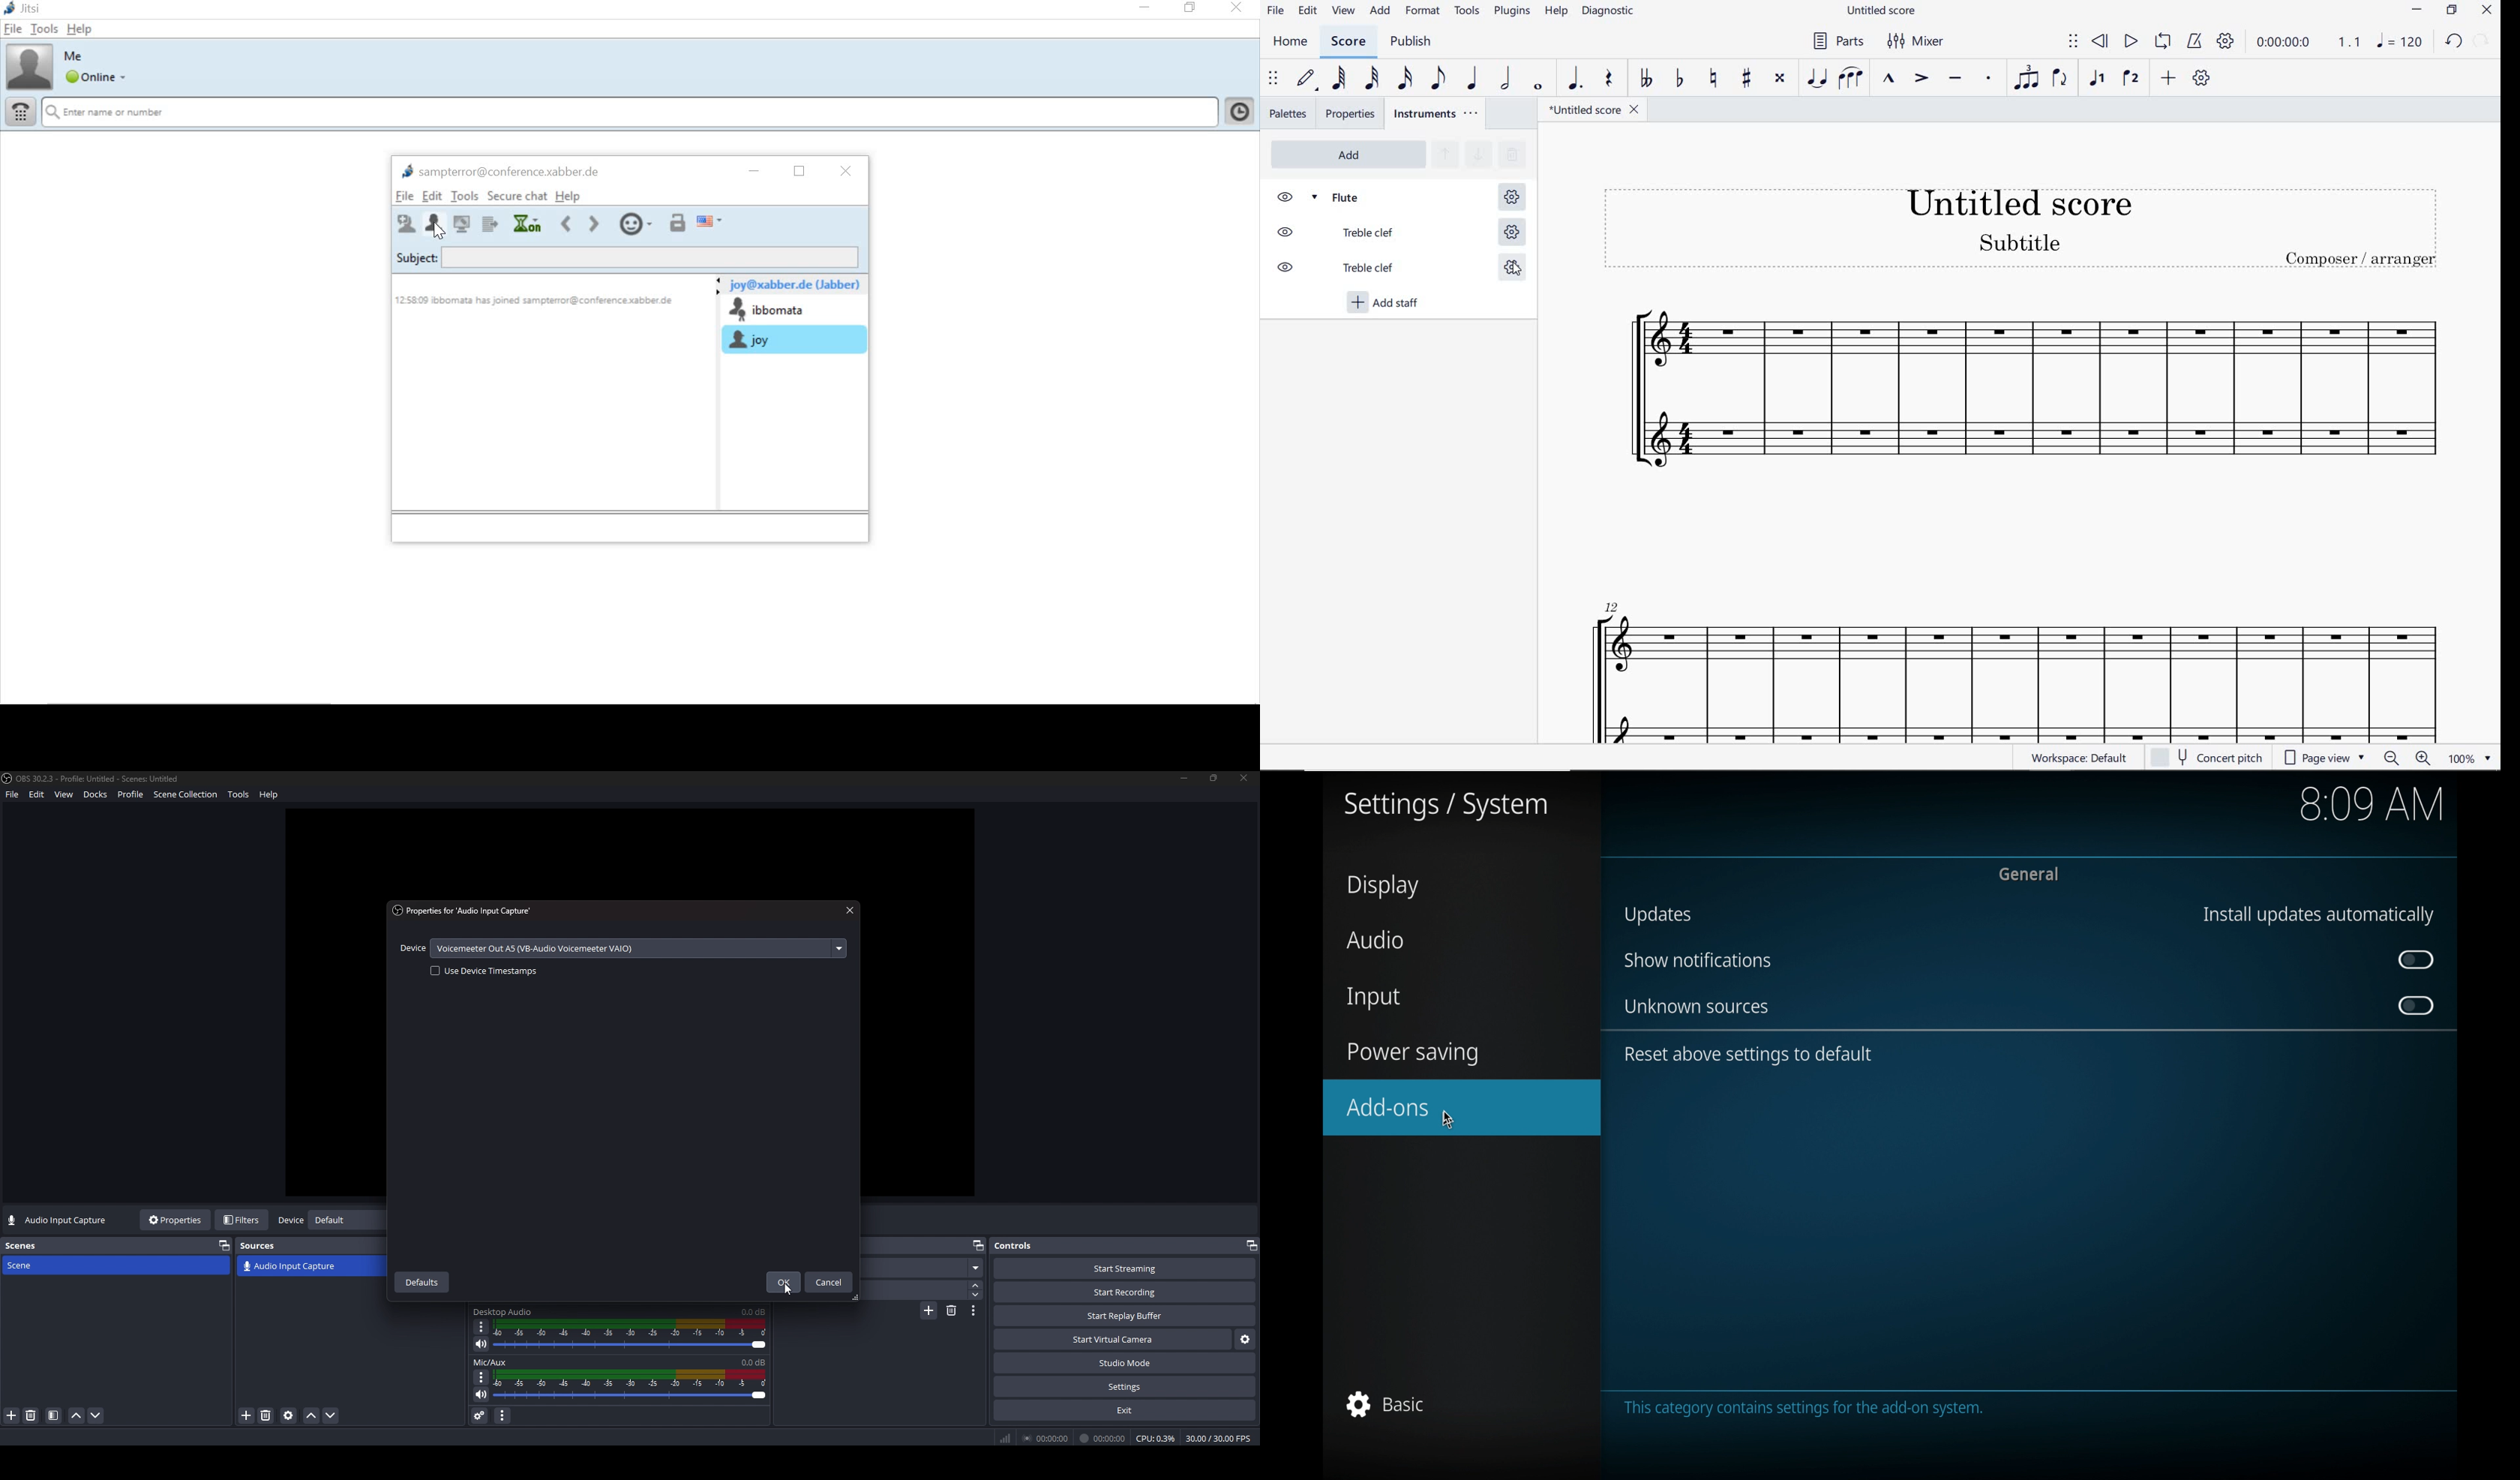  What do you see at coordinates (423, 1282) in the screenshot?
I see `defaults` at bounding box center [423, 1282].